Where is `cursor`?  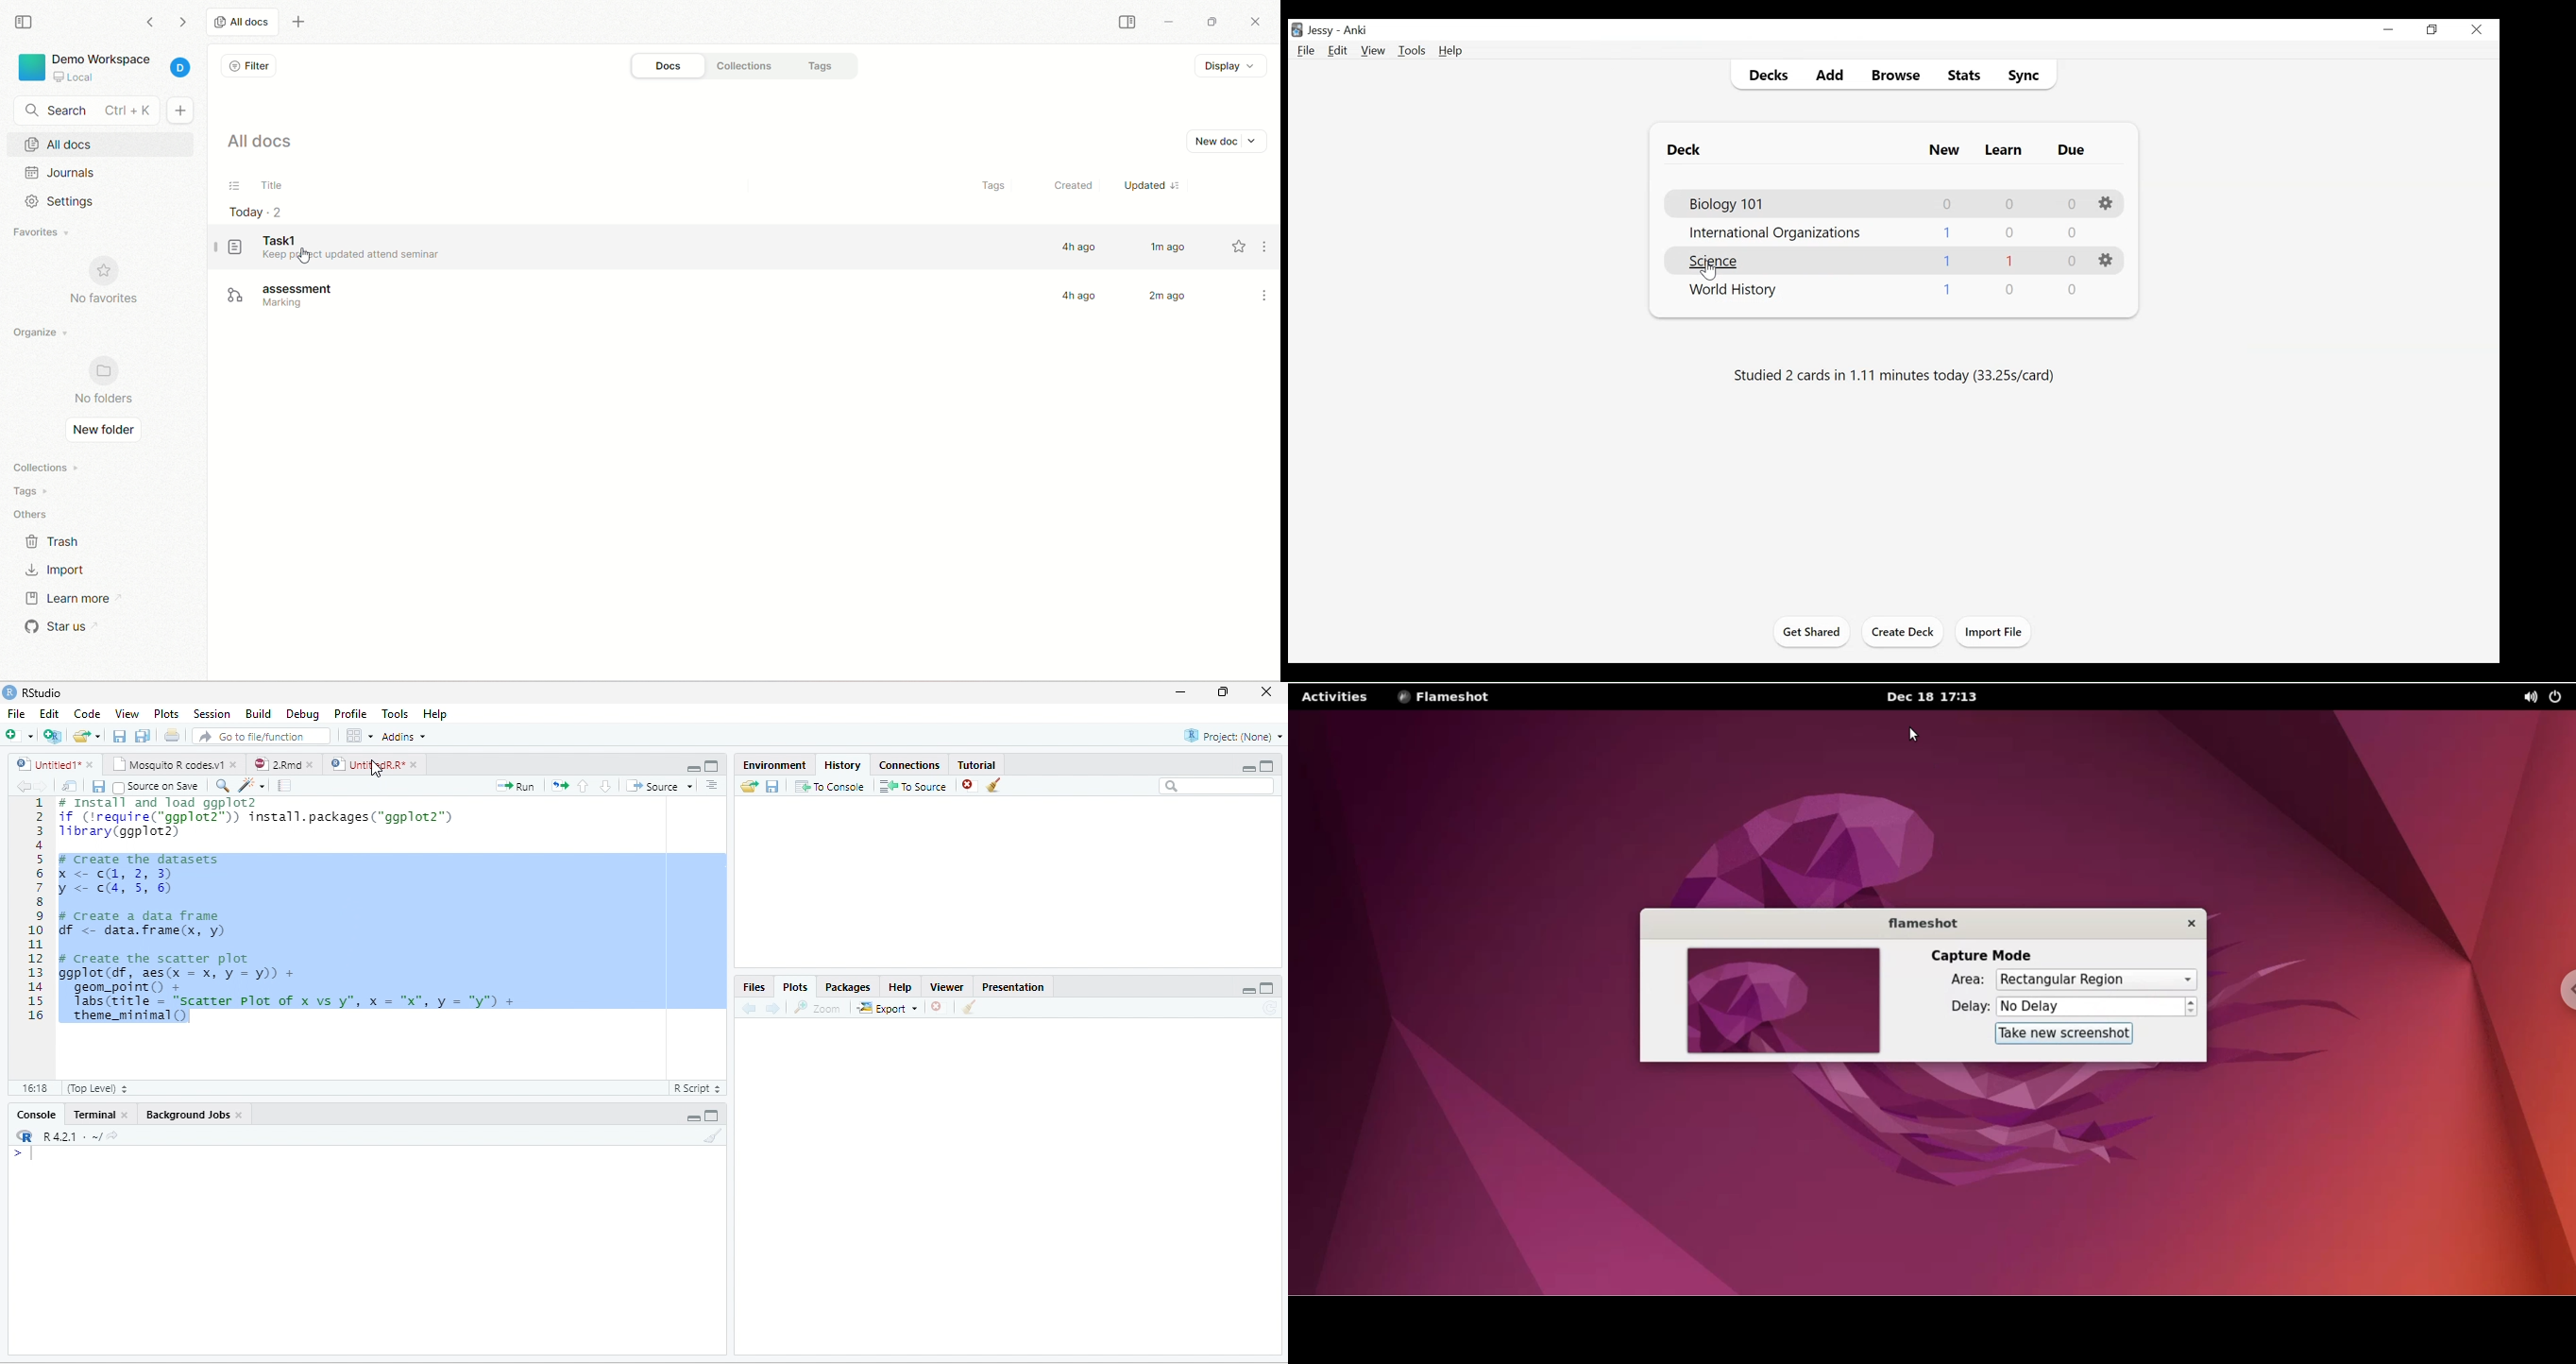 cursor is located at coordinates (377, 768).